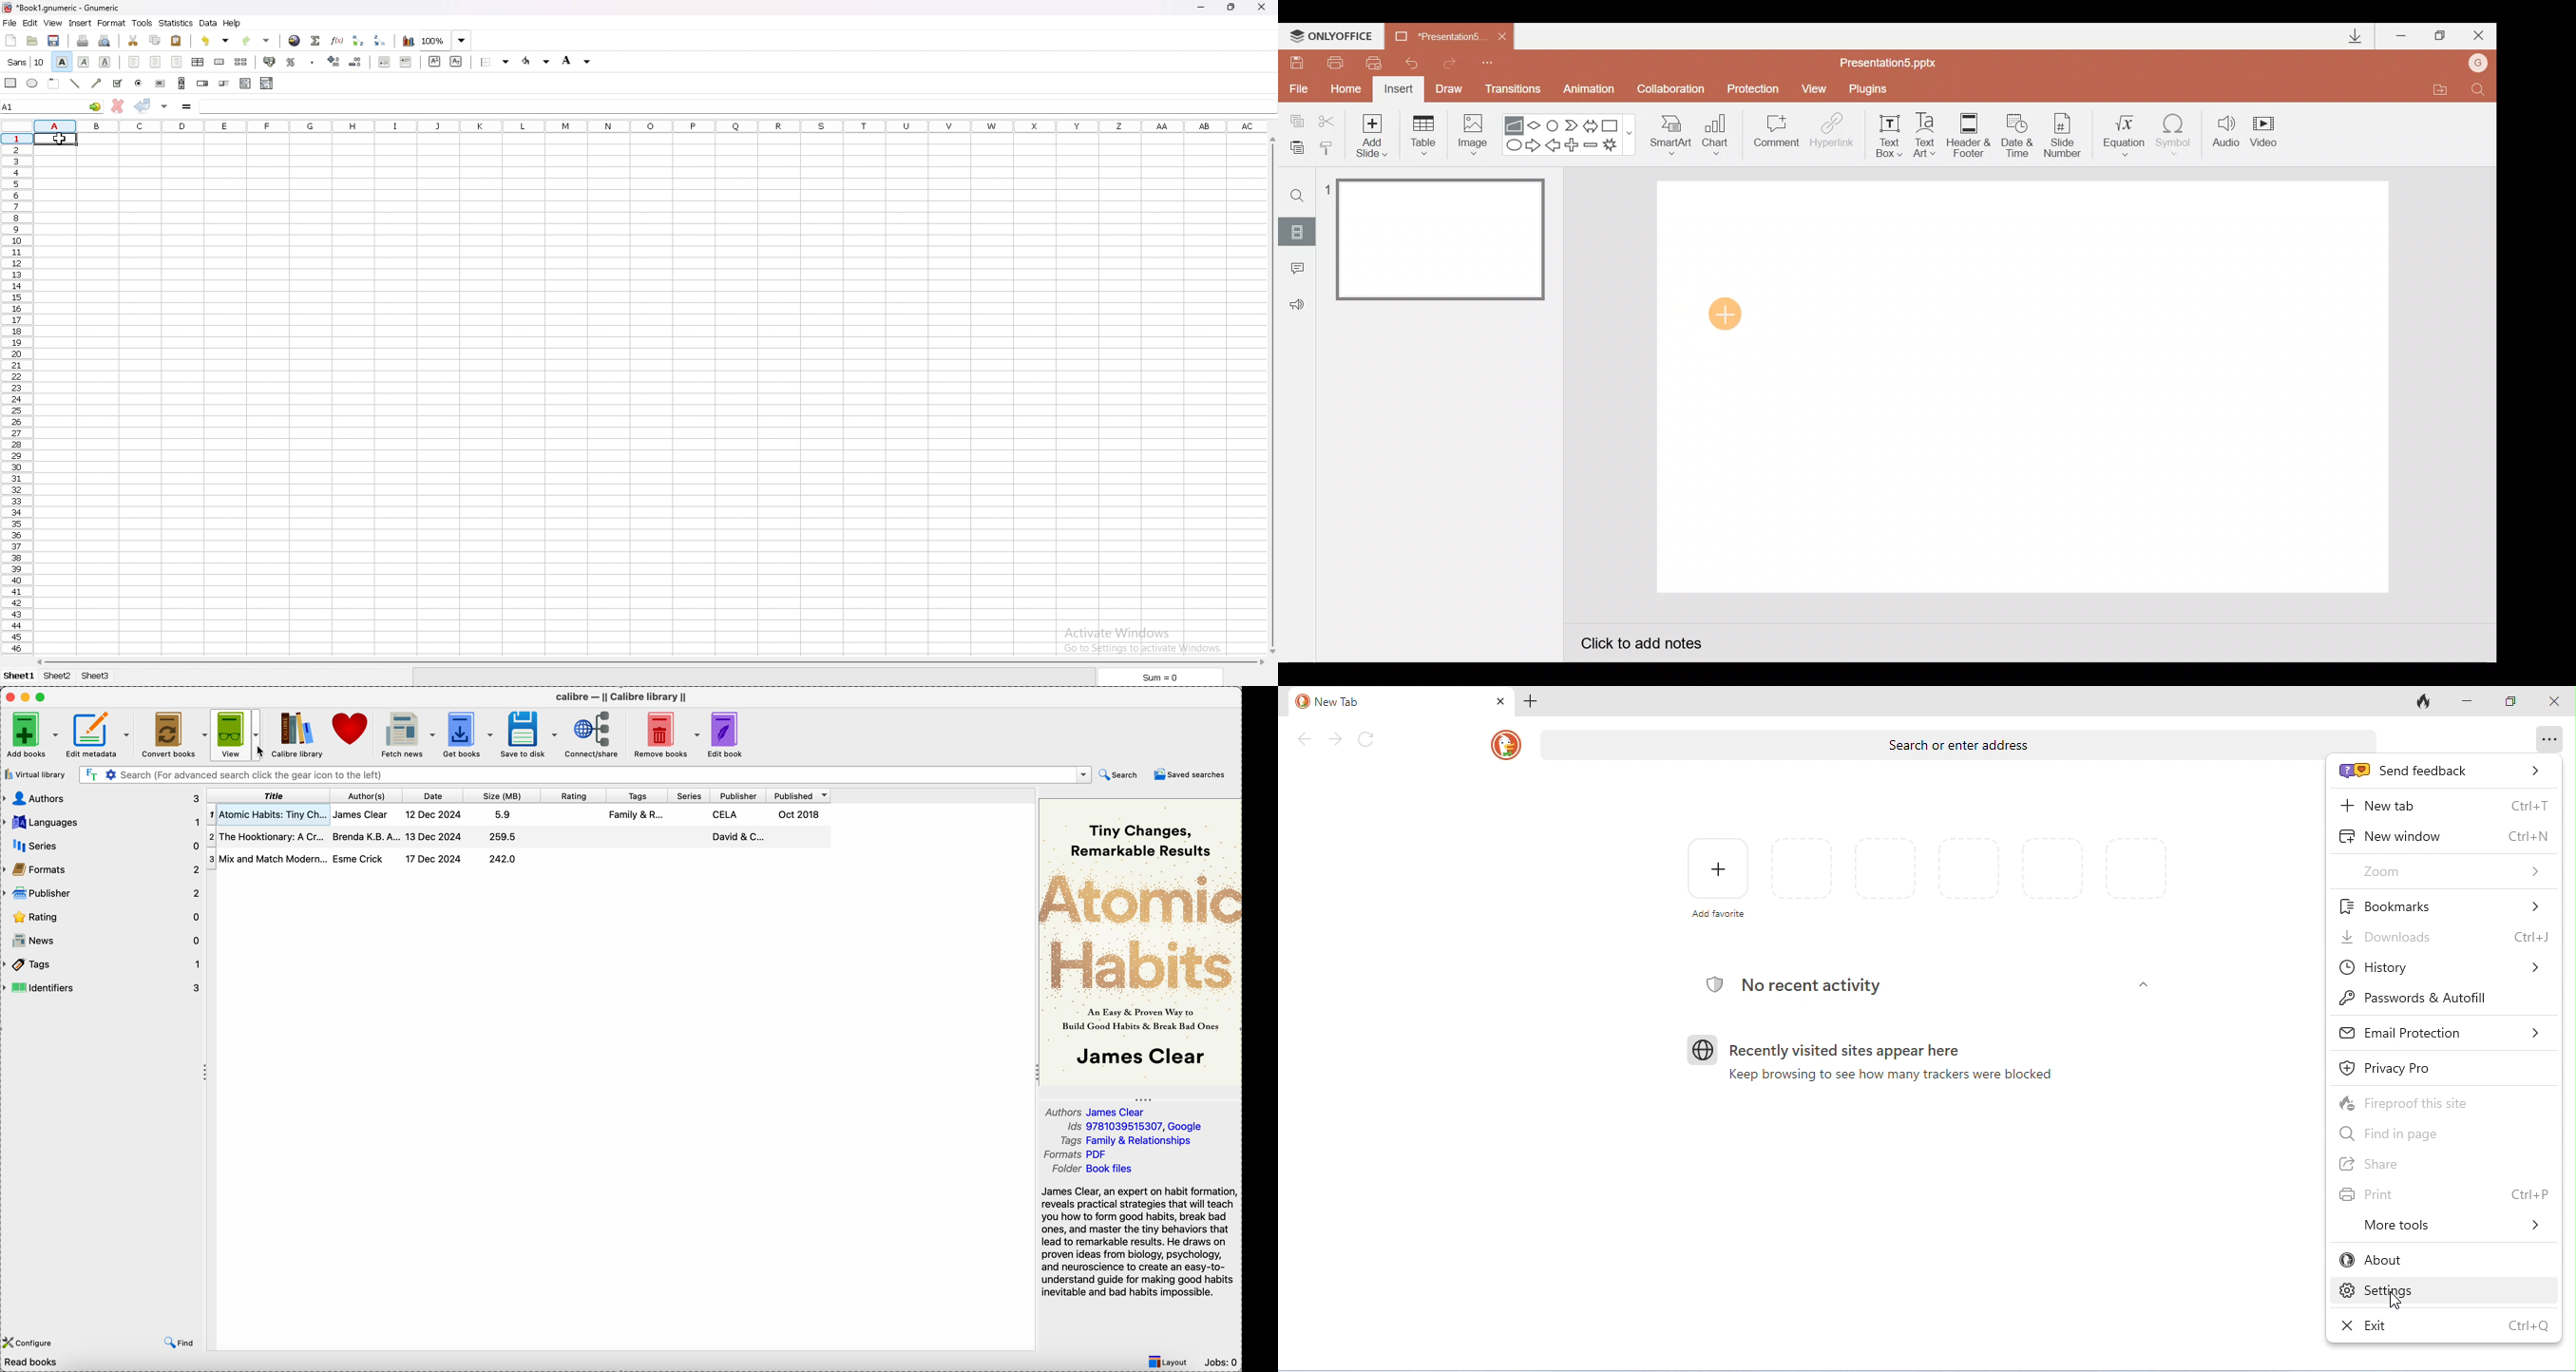  What do you see at coordinates (174, 736) in the screenshot?
I see `convert books` at bounding box center [174, 736].